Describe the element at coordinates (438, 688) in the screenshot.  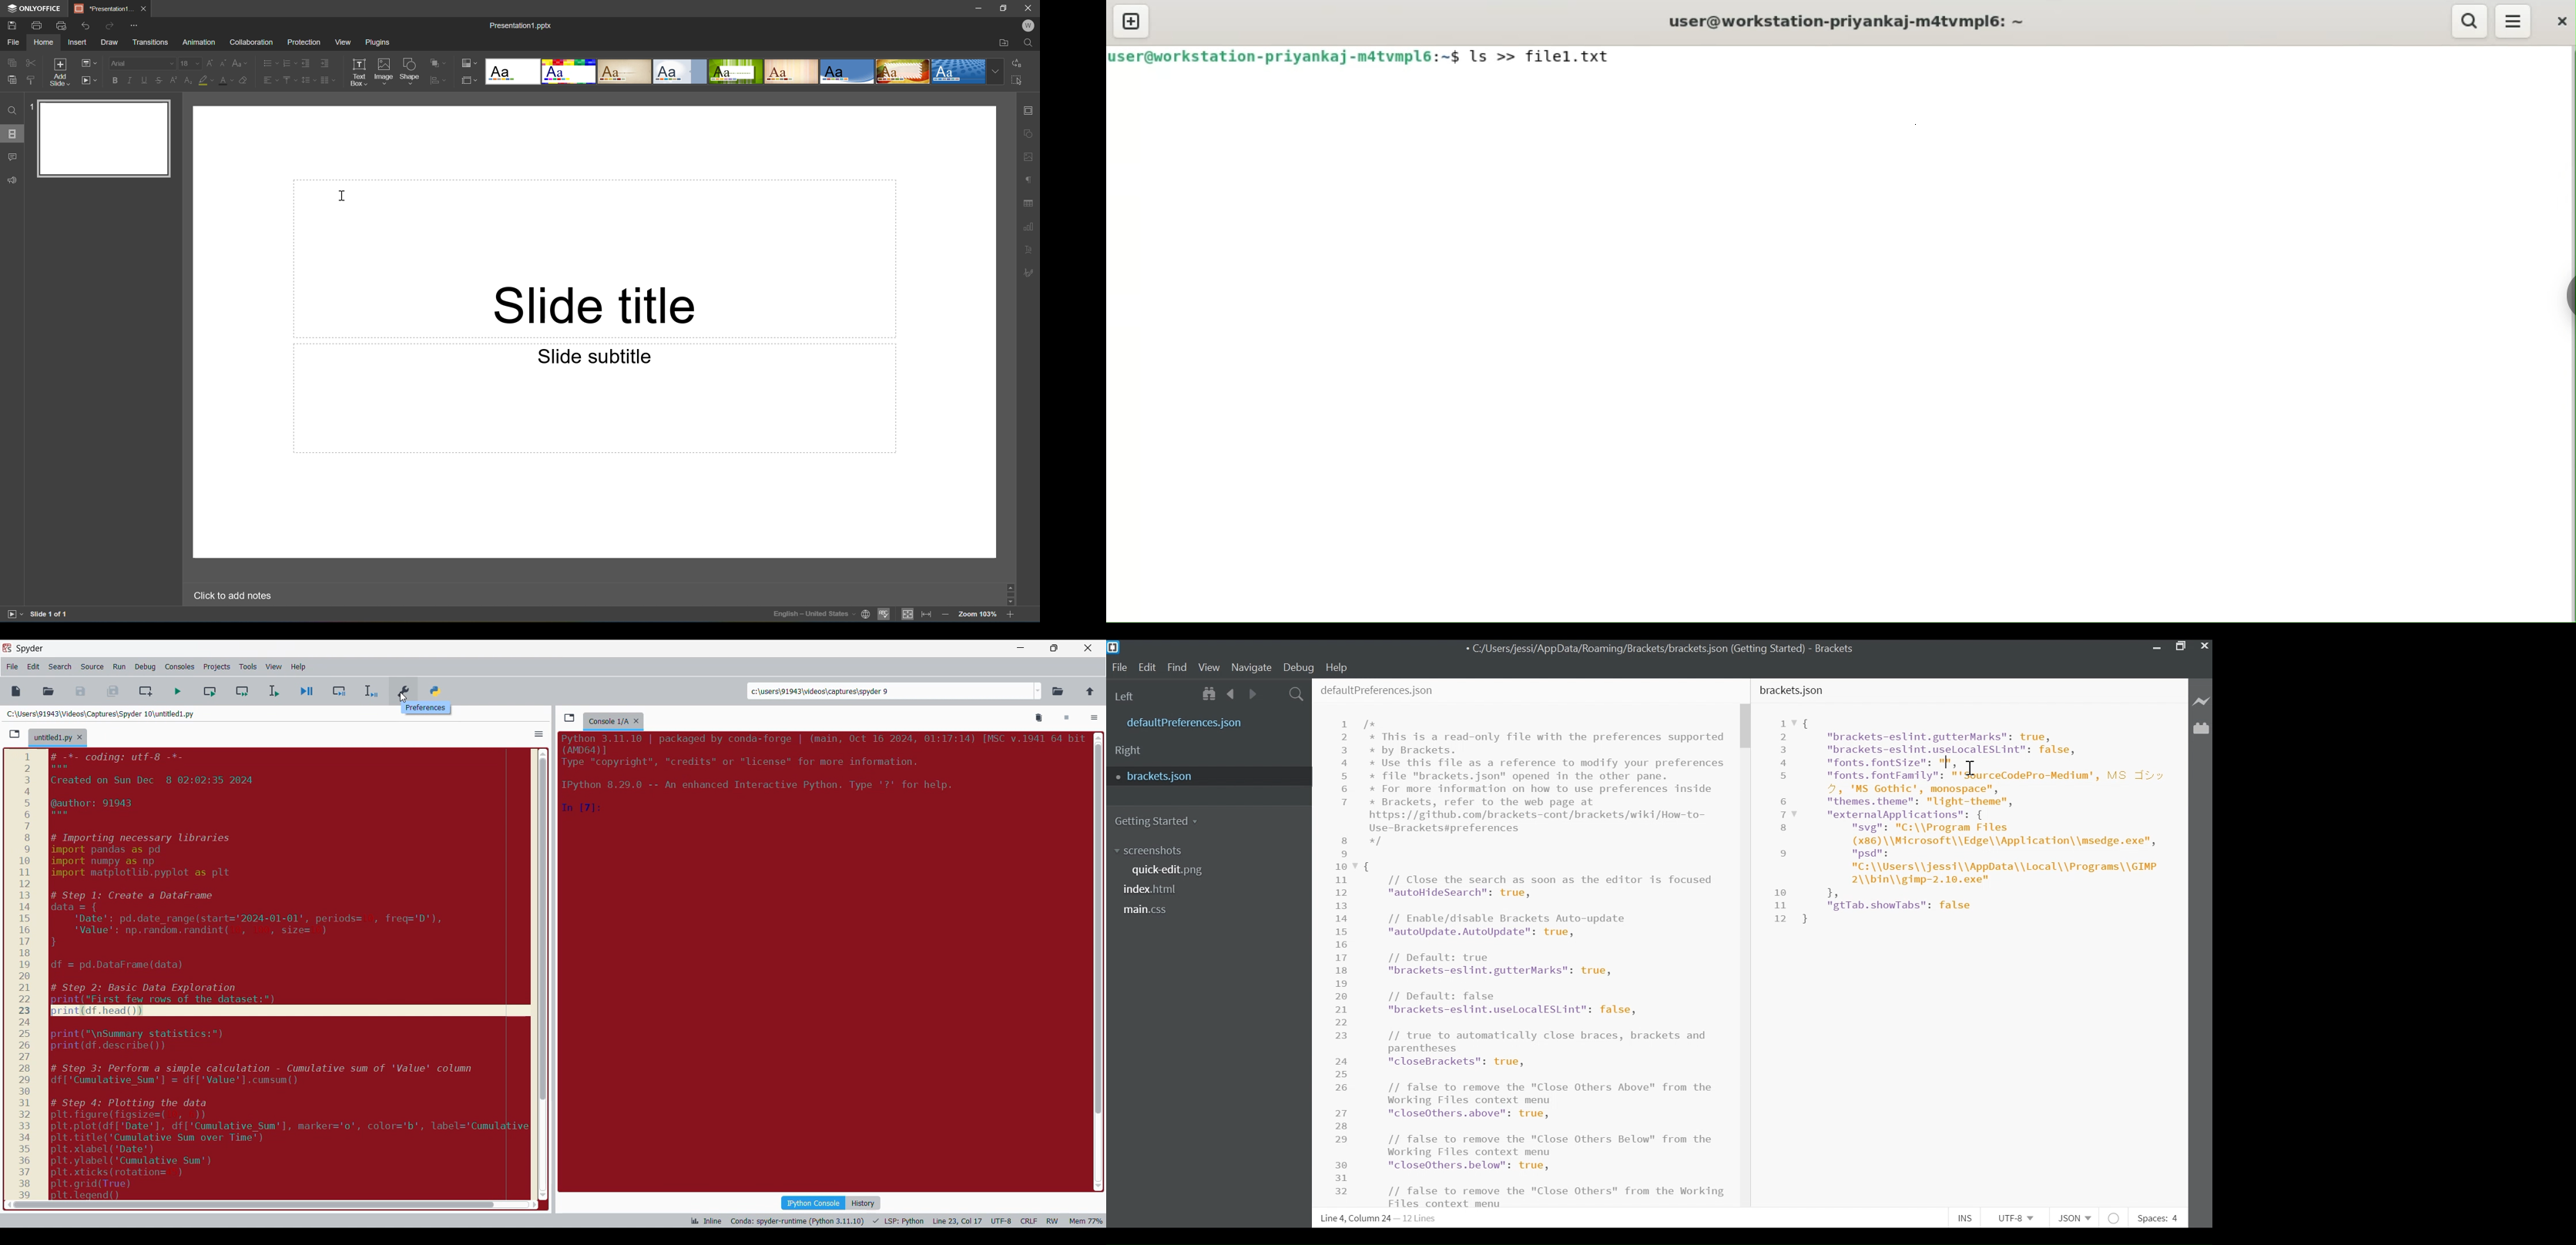
I see `PYTHONPATH manager` at that location.